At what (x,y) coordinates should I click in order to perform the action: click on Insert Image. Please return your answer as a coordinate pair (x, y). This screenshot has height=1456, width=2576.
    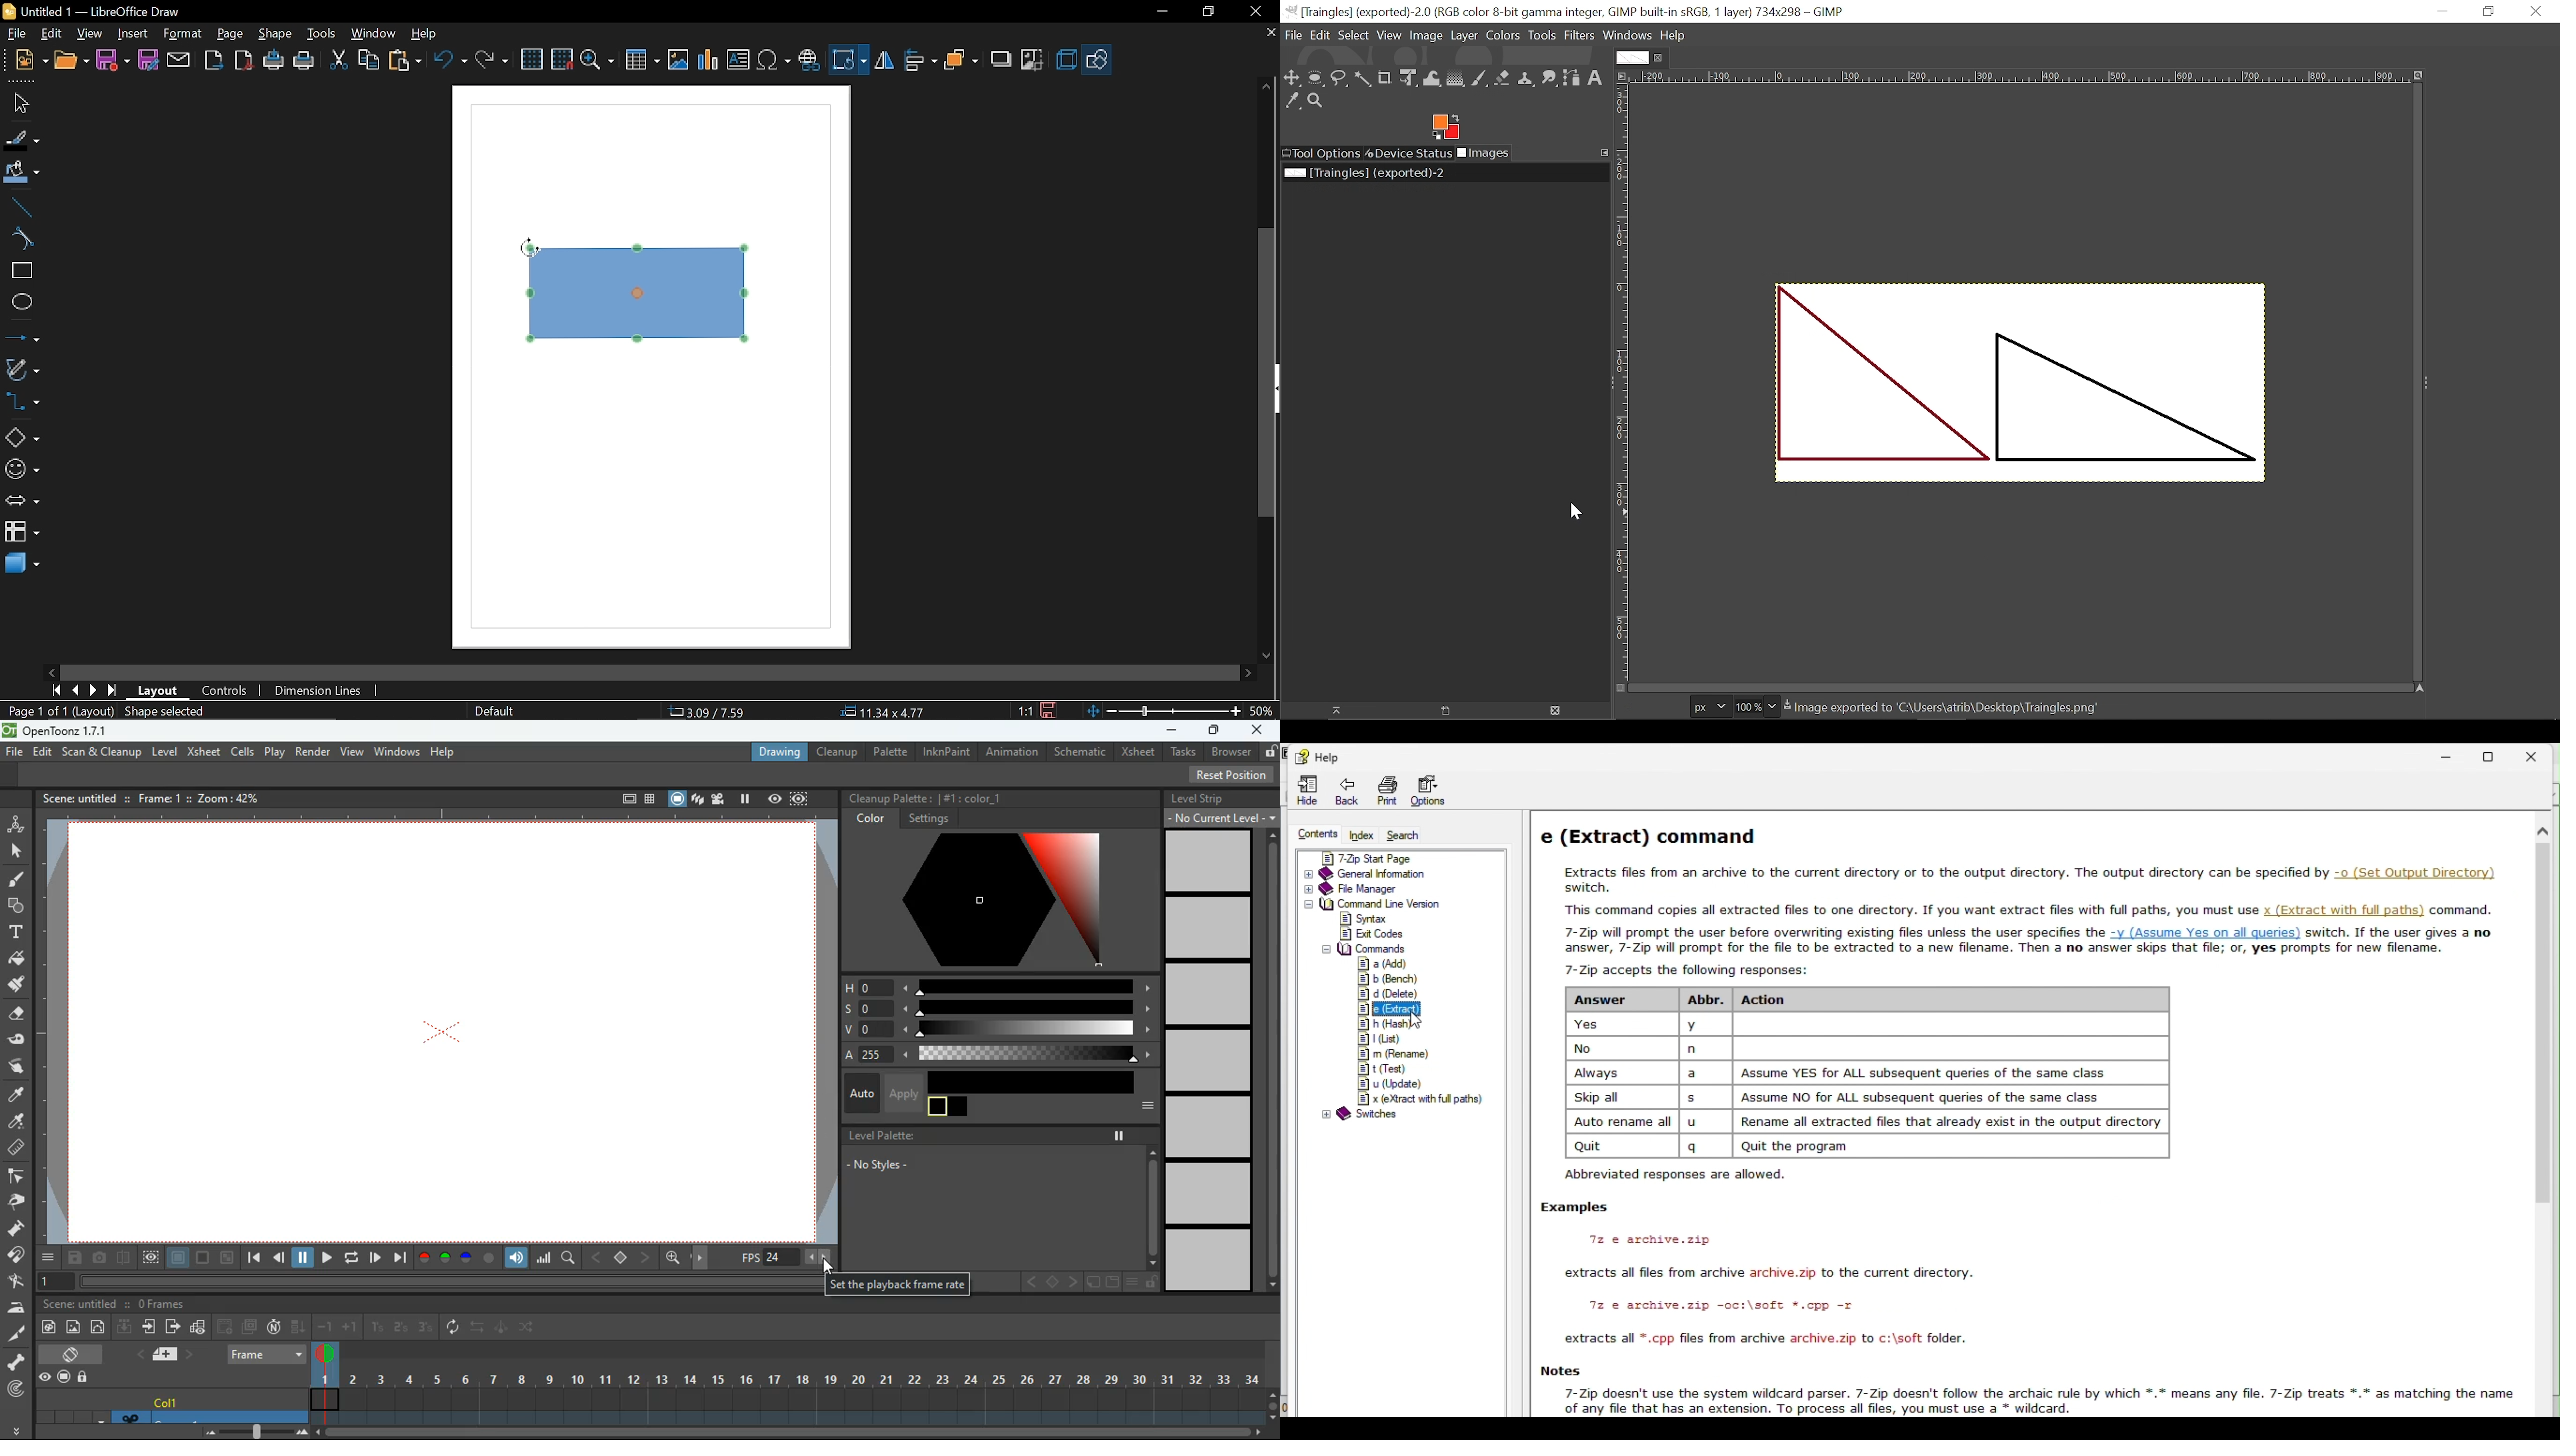
    Looking at the image, I should click on (676, 61).